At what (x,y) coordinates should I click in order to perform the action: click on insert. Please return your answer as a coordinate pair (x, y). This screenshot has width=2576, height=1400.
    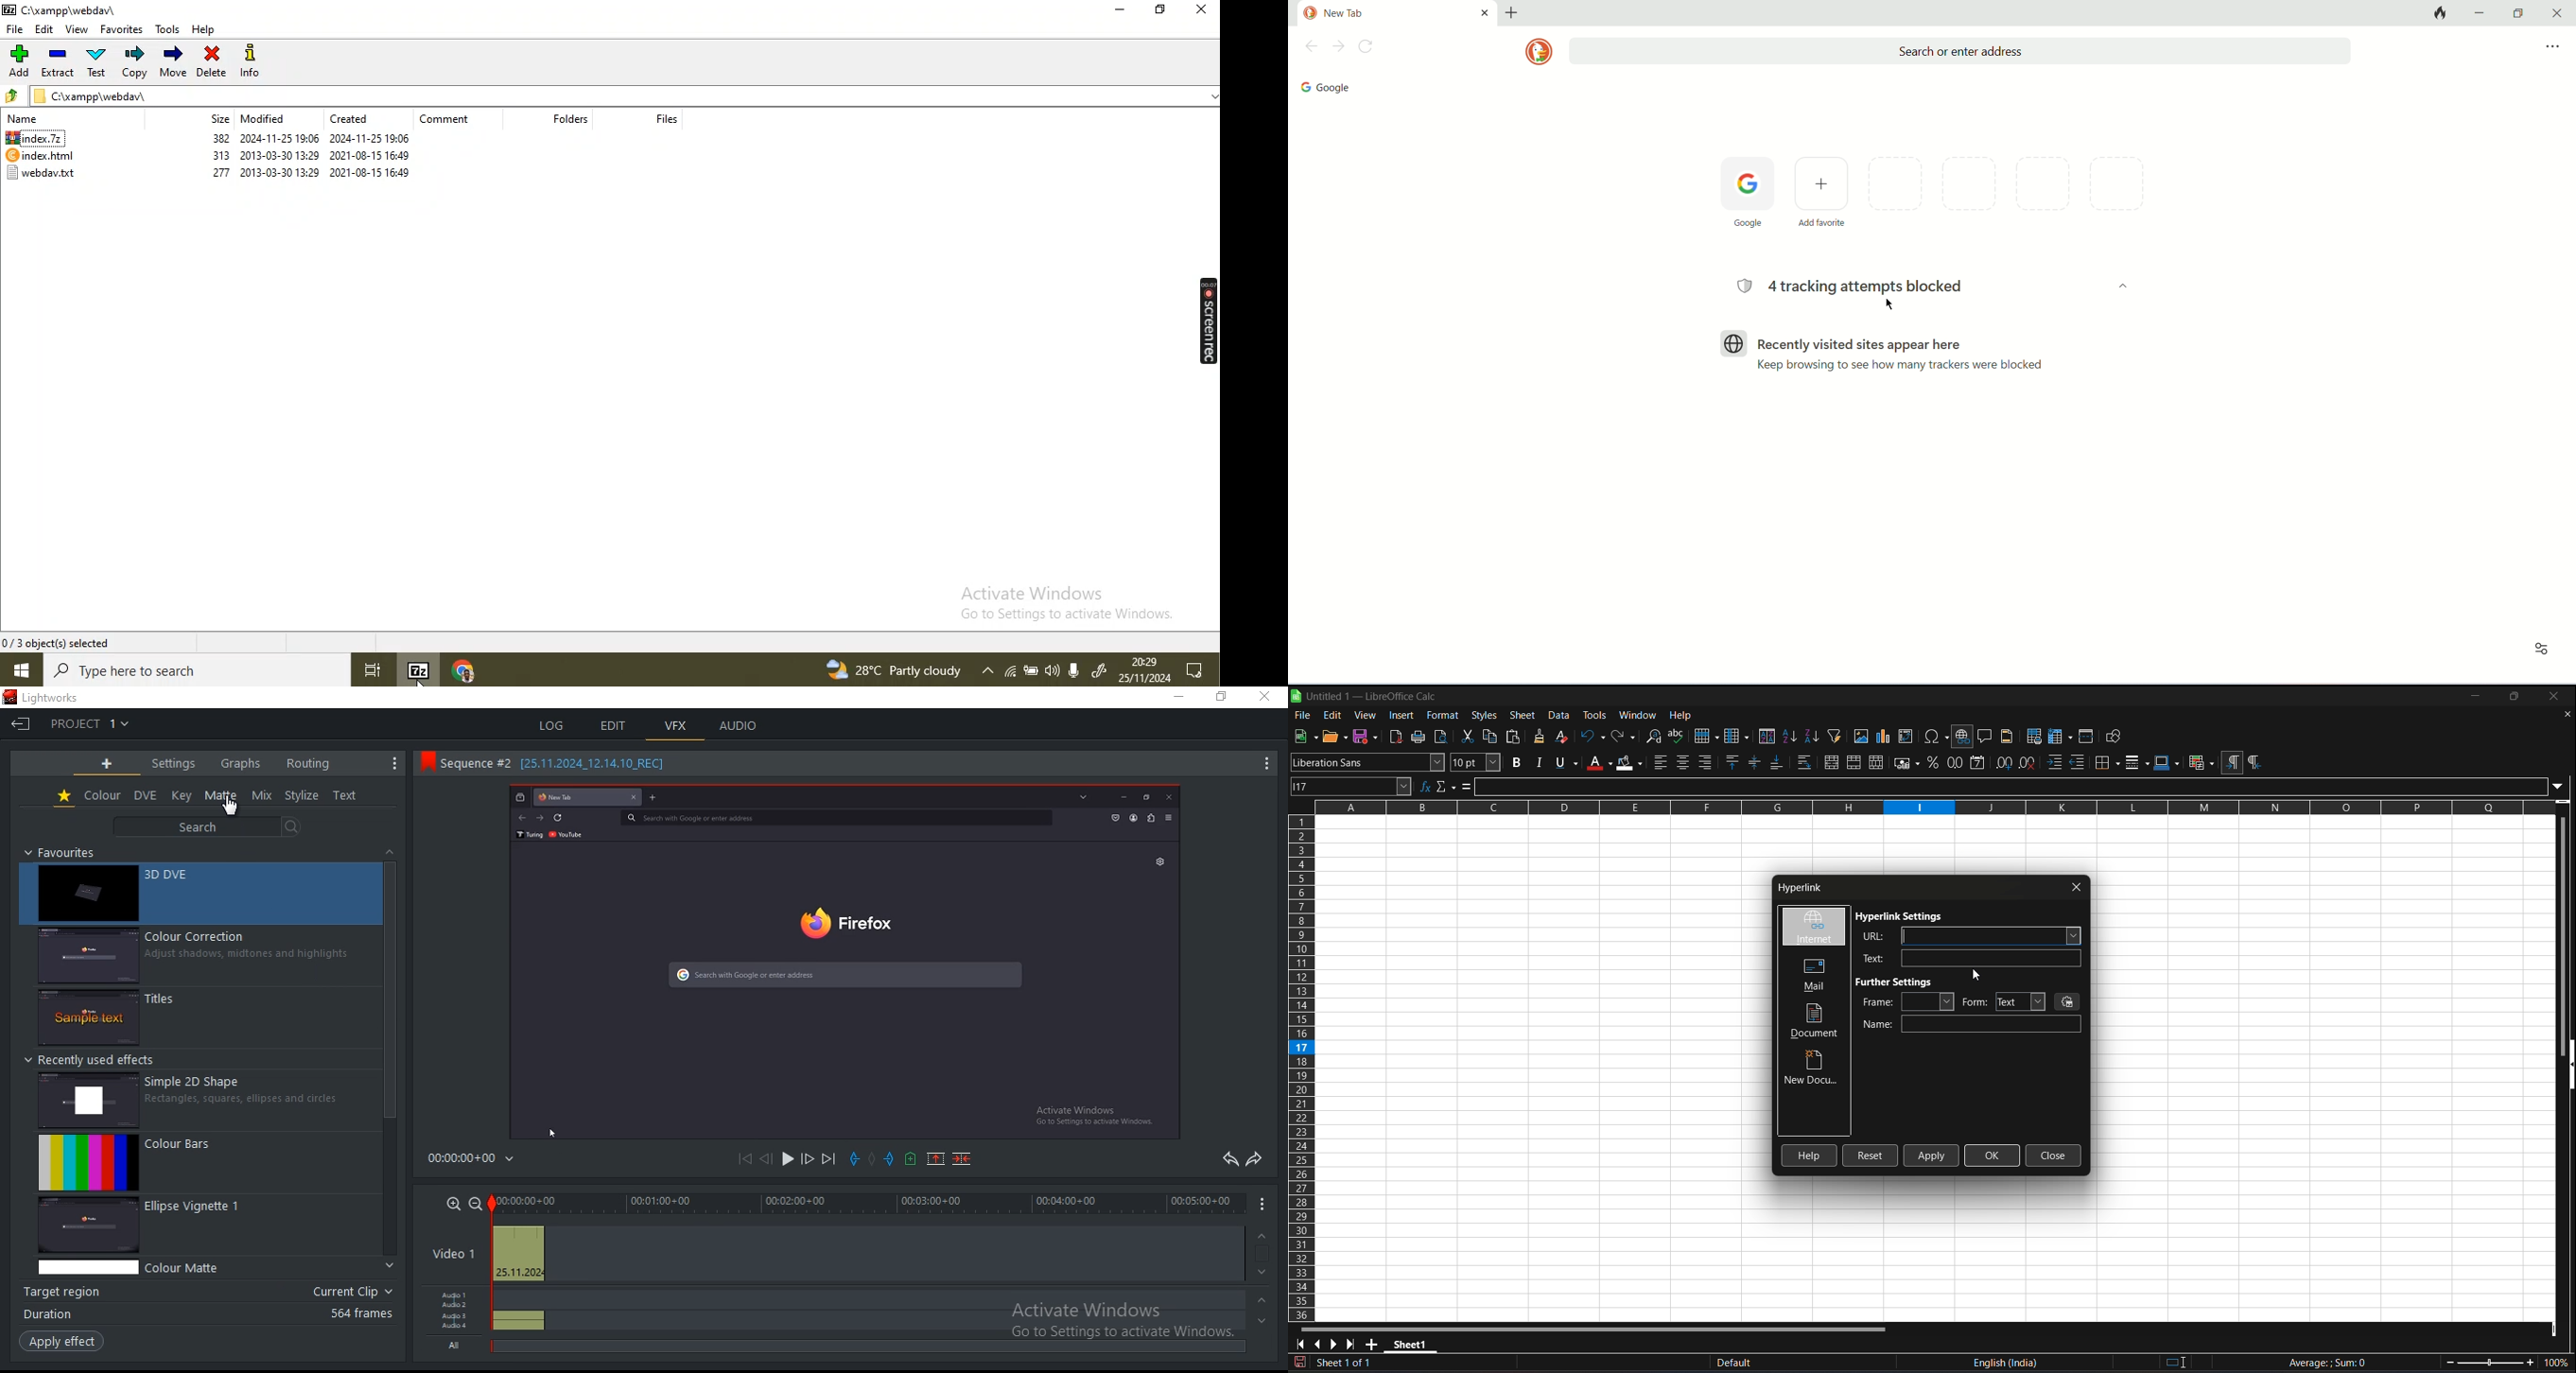
    Looking at the image, I should click on (1403, 715).